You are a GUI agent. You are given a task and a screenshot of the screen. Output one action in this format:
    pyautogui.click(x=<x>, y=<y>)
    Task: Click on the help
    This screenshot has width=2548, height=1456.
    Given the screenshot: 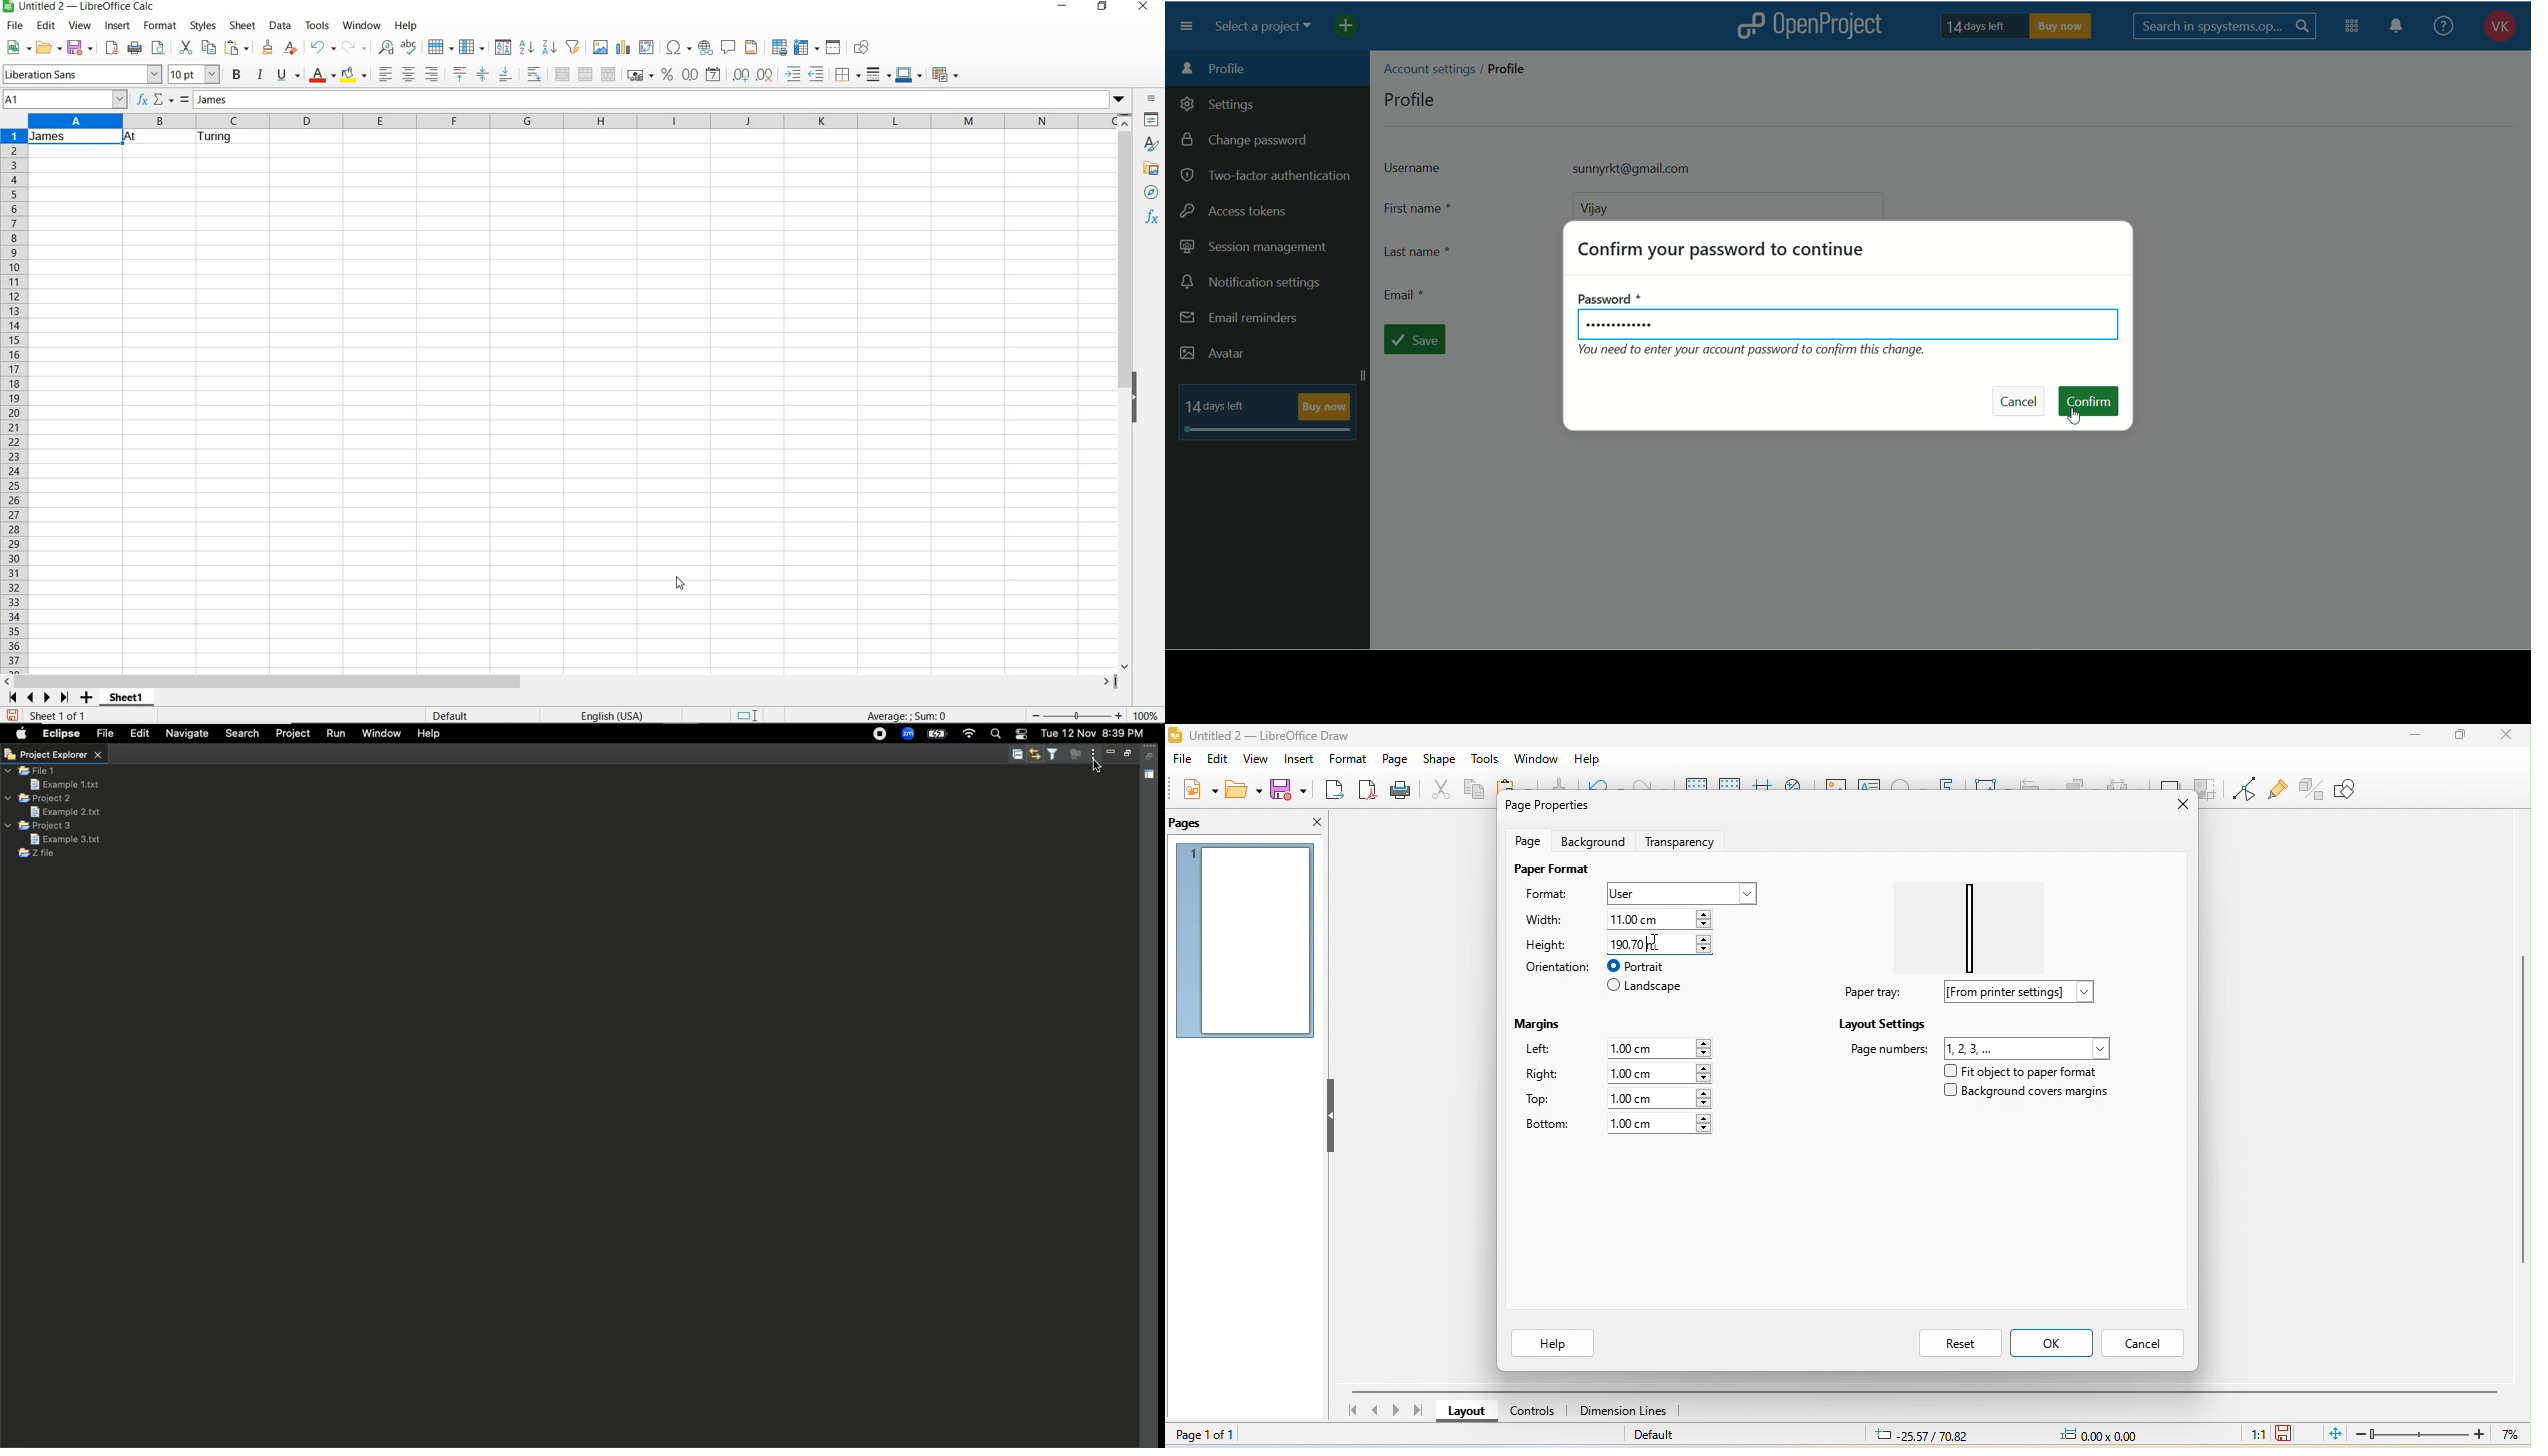 What is the action you would take?
    pyautogui.click(x=1585, y=760)
    